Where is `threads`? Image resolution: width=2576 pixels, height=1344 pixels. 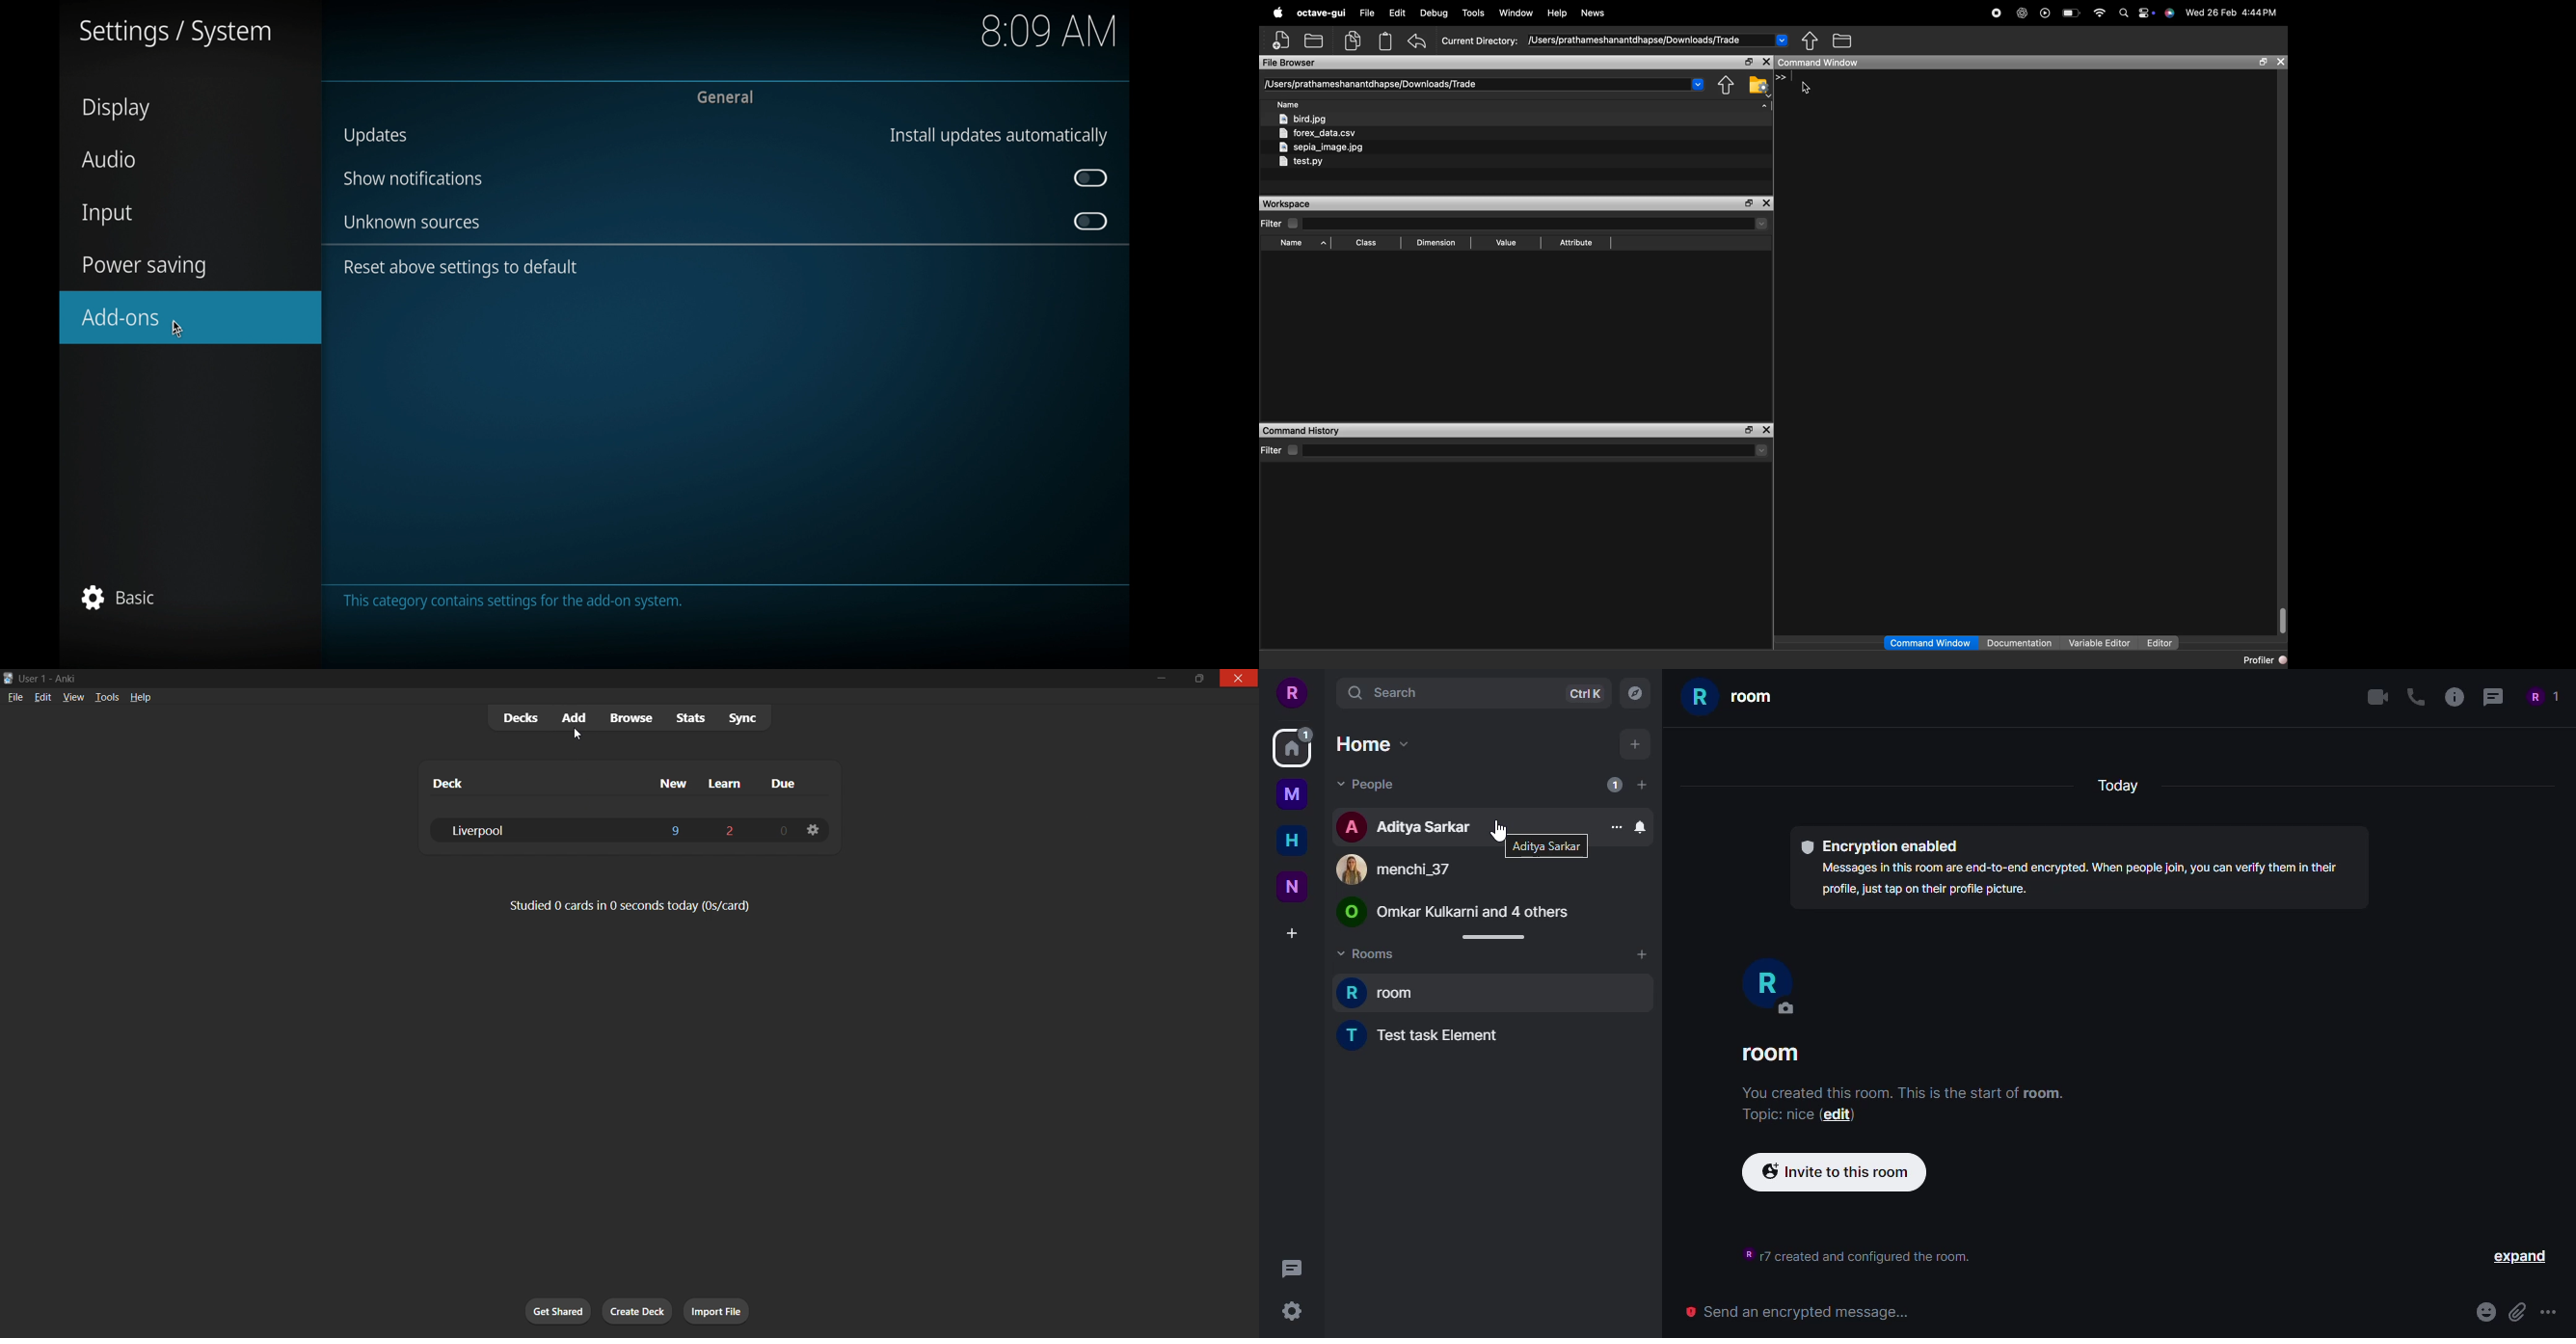 threads is located at coordinates (1291, 1270).